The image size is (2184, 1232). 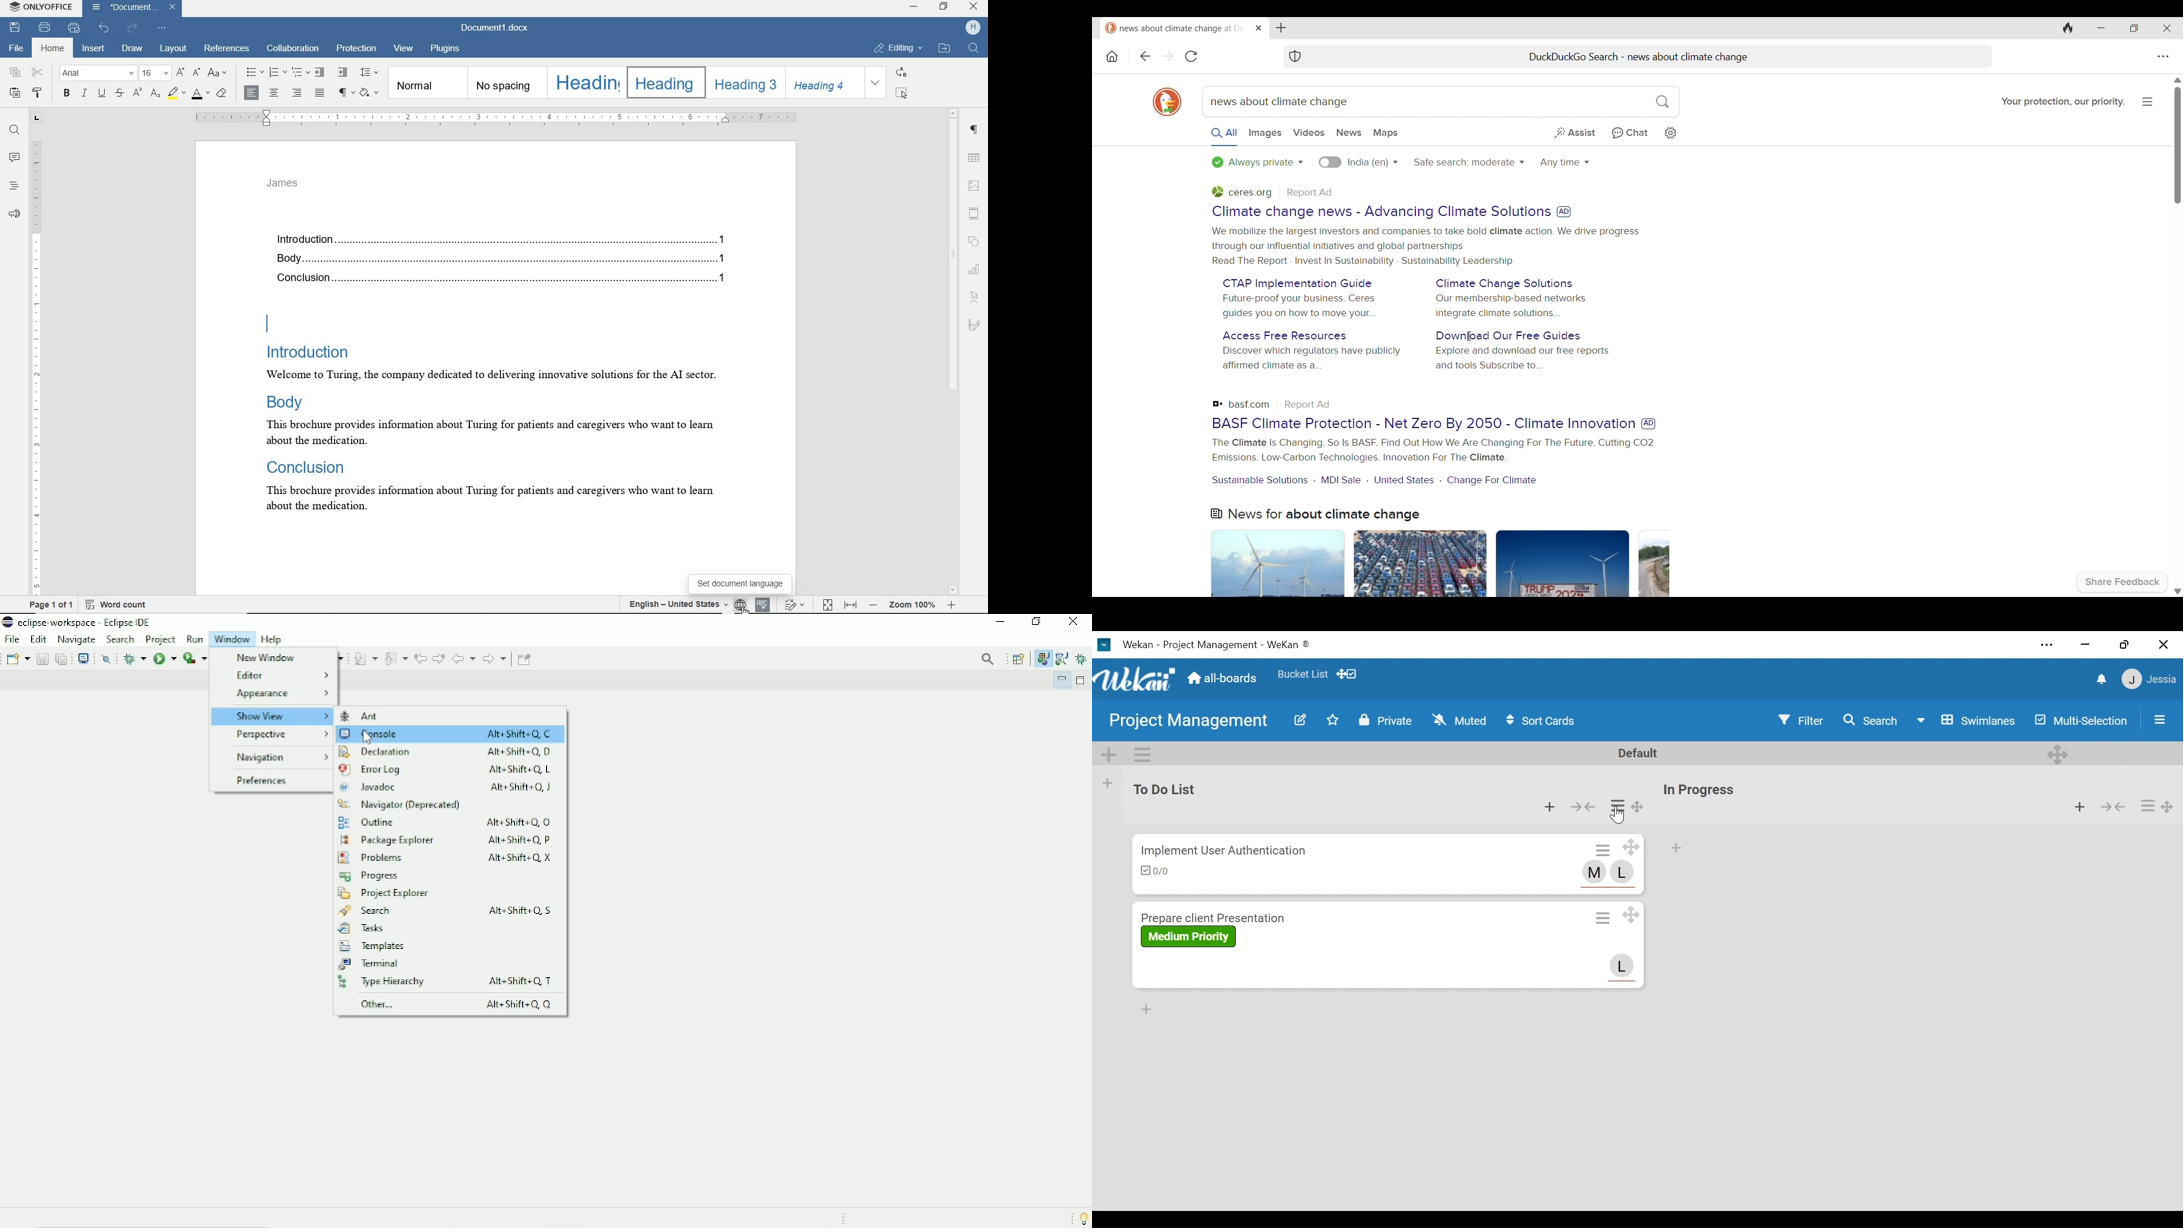 I want to click on Heading 4, so click(x=824, y=82).